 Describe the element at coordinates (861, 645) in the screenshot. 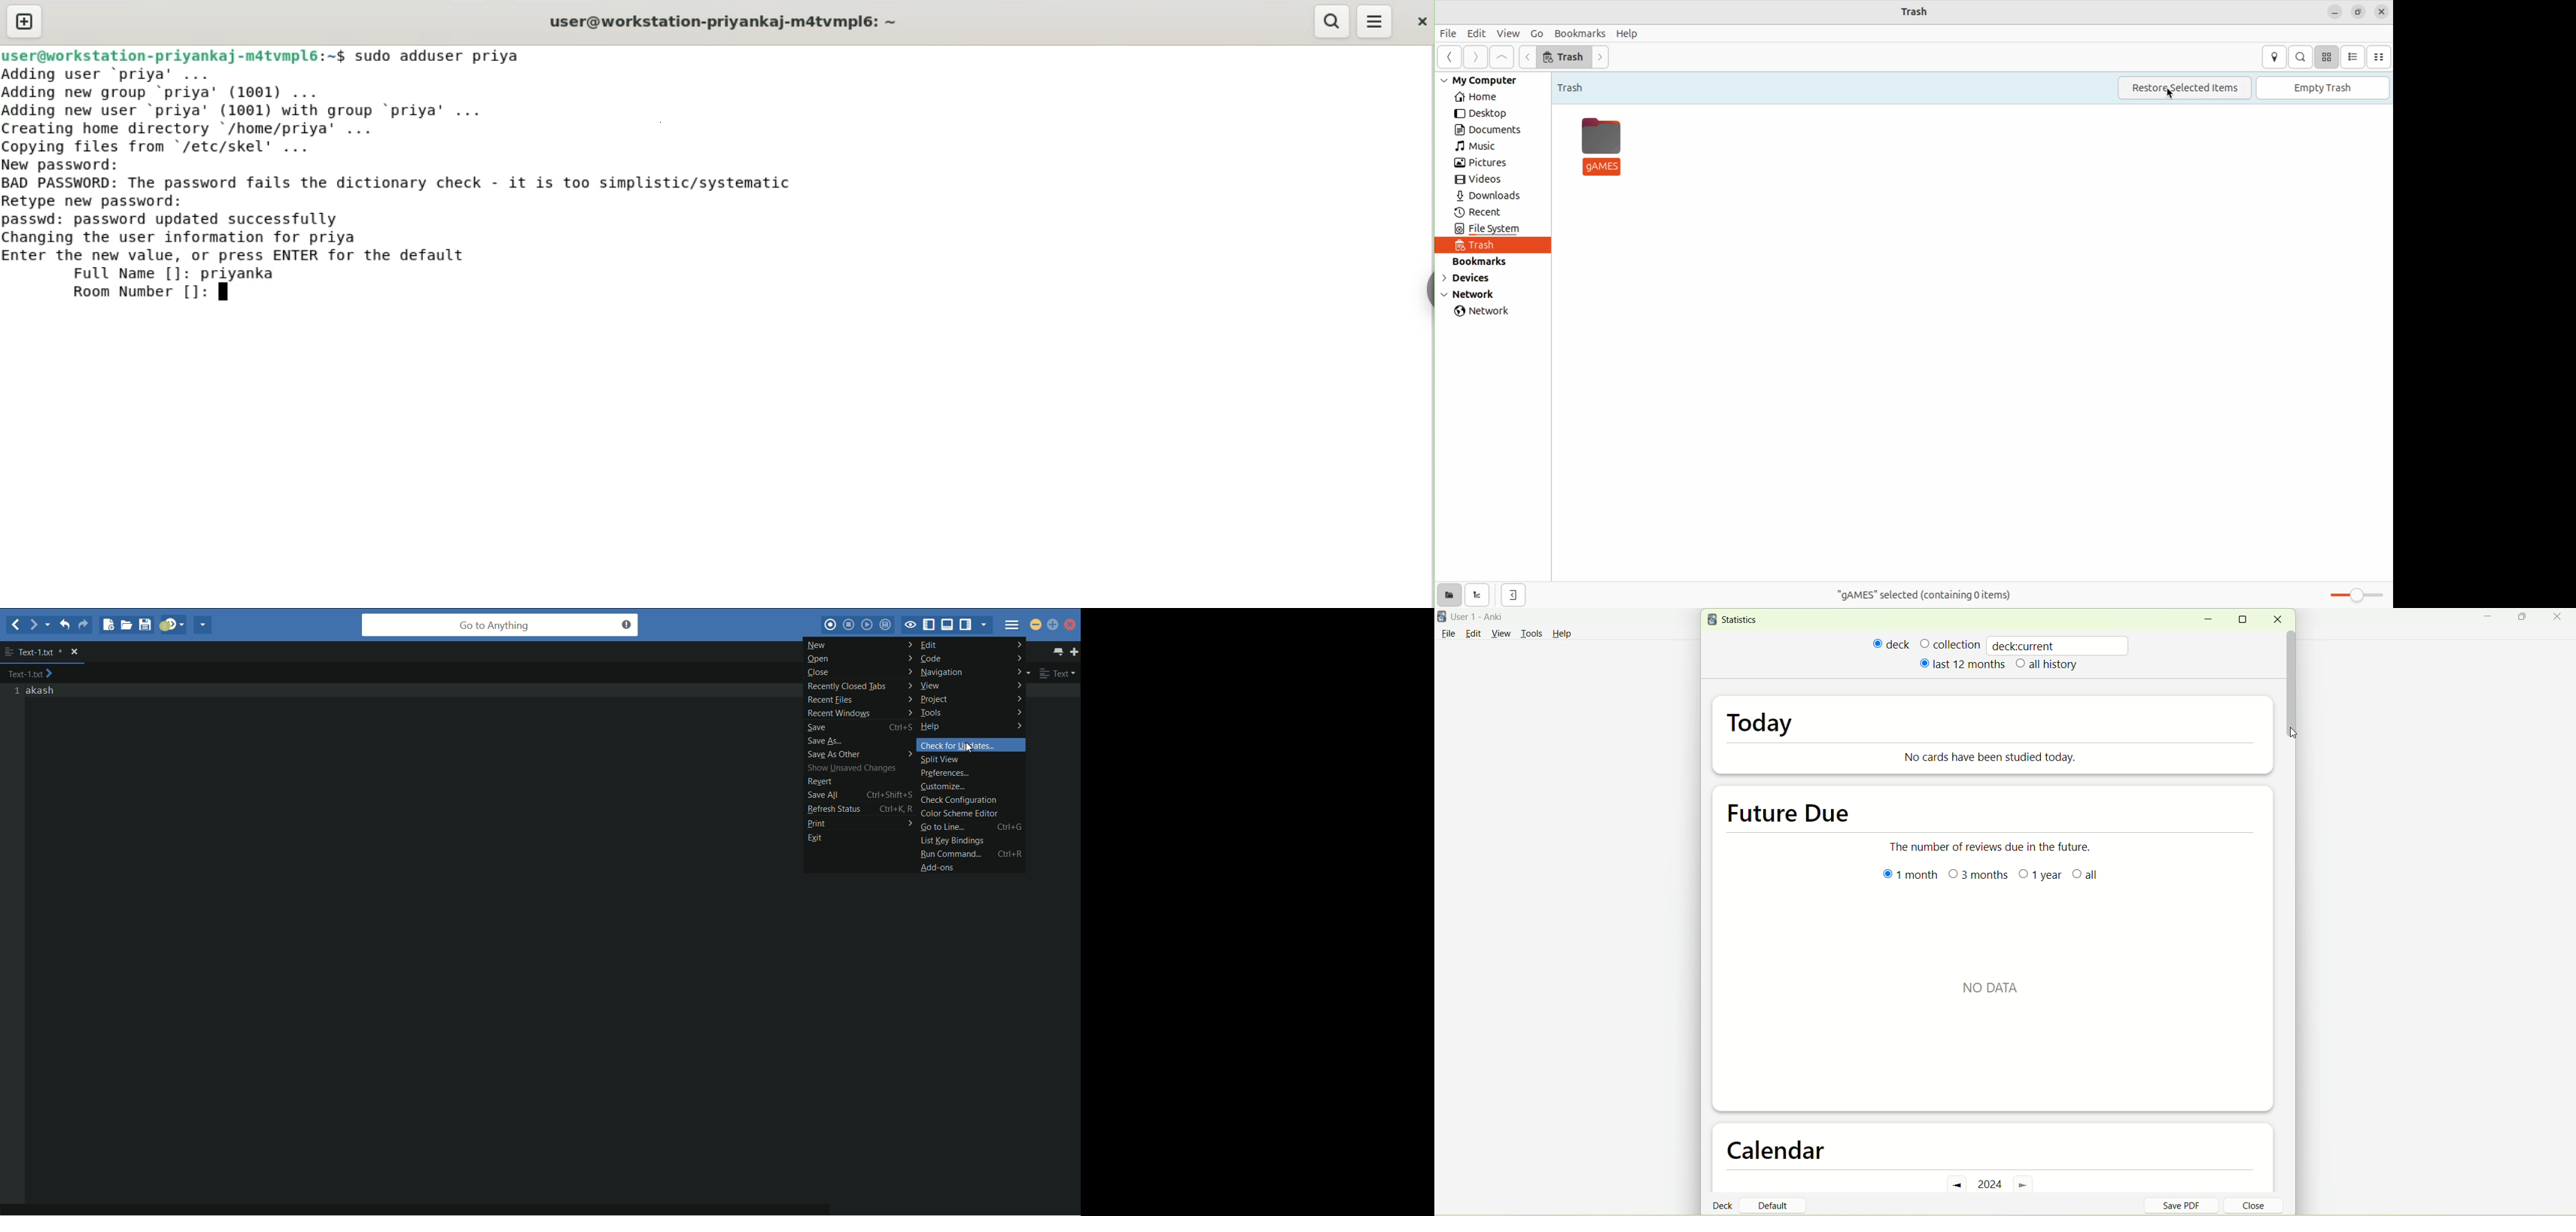

I see `new` at that location.